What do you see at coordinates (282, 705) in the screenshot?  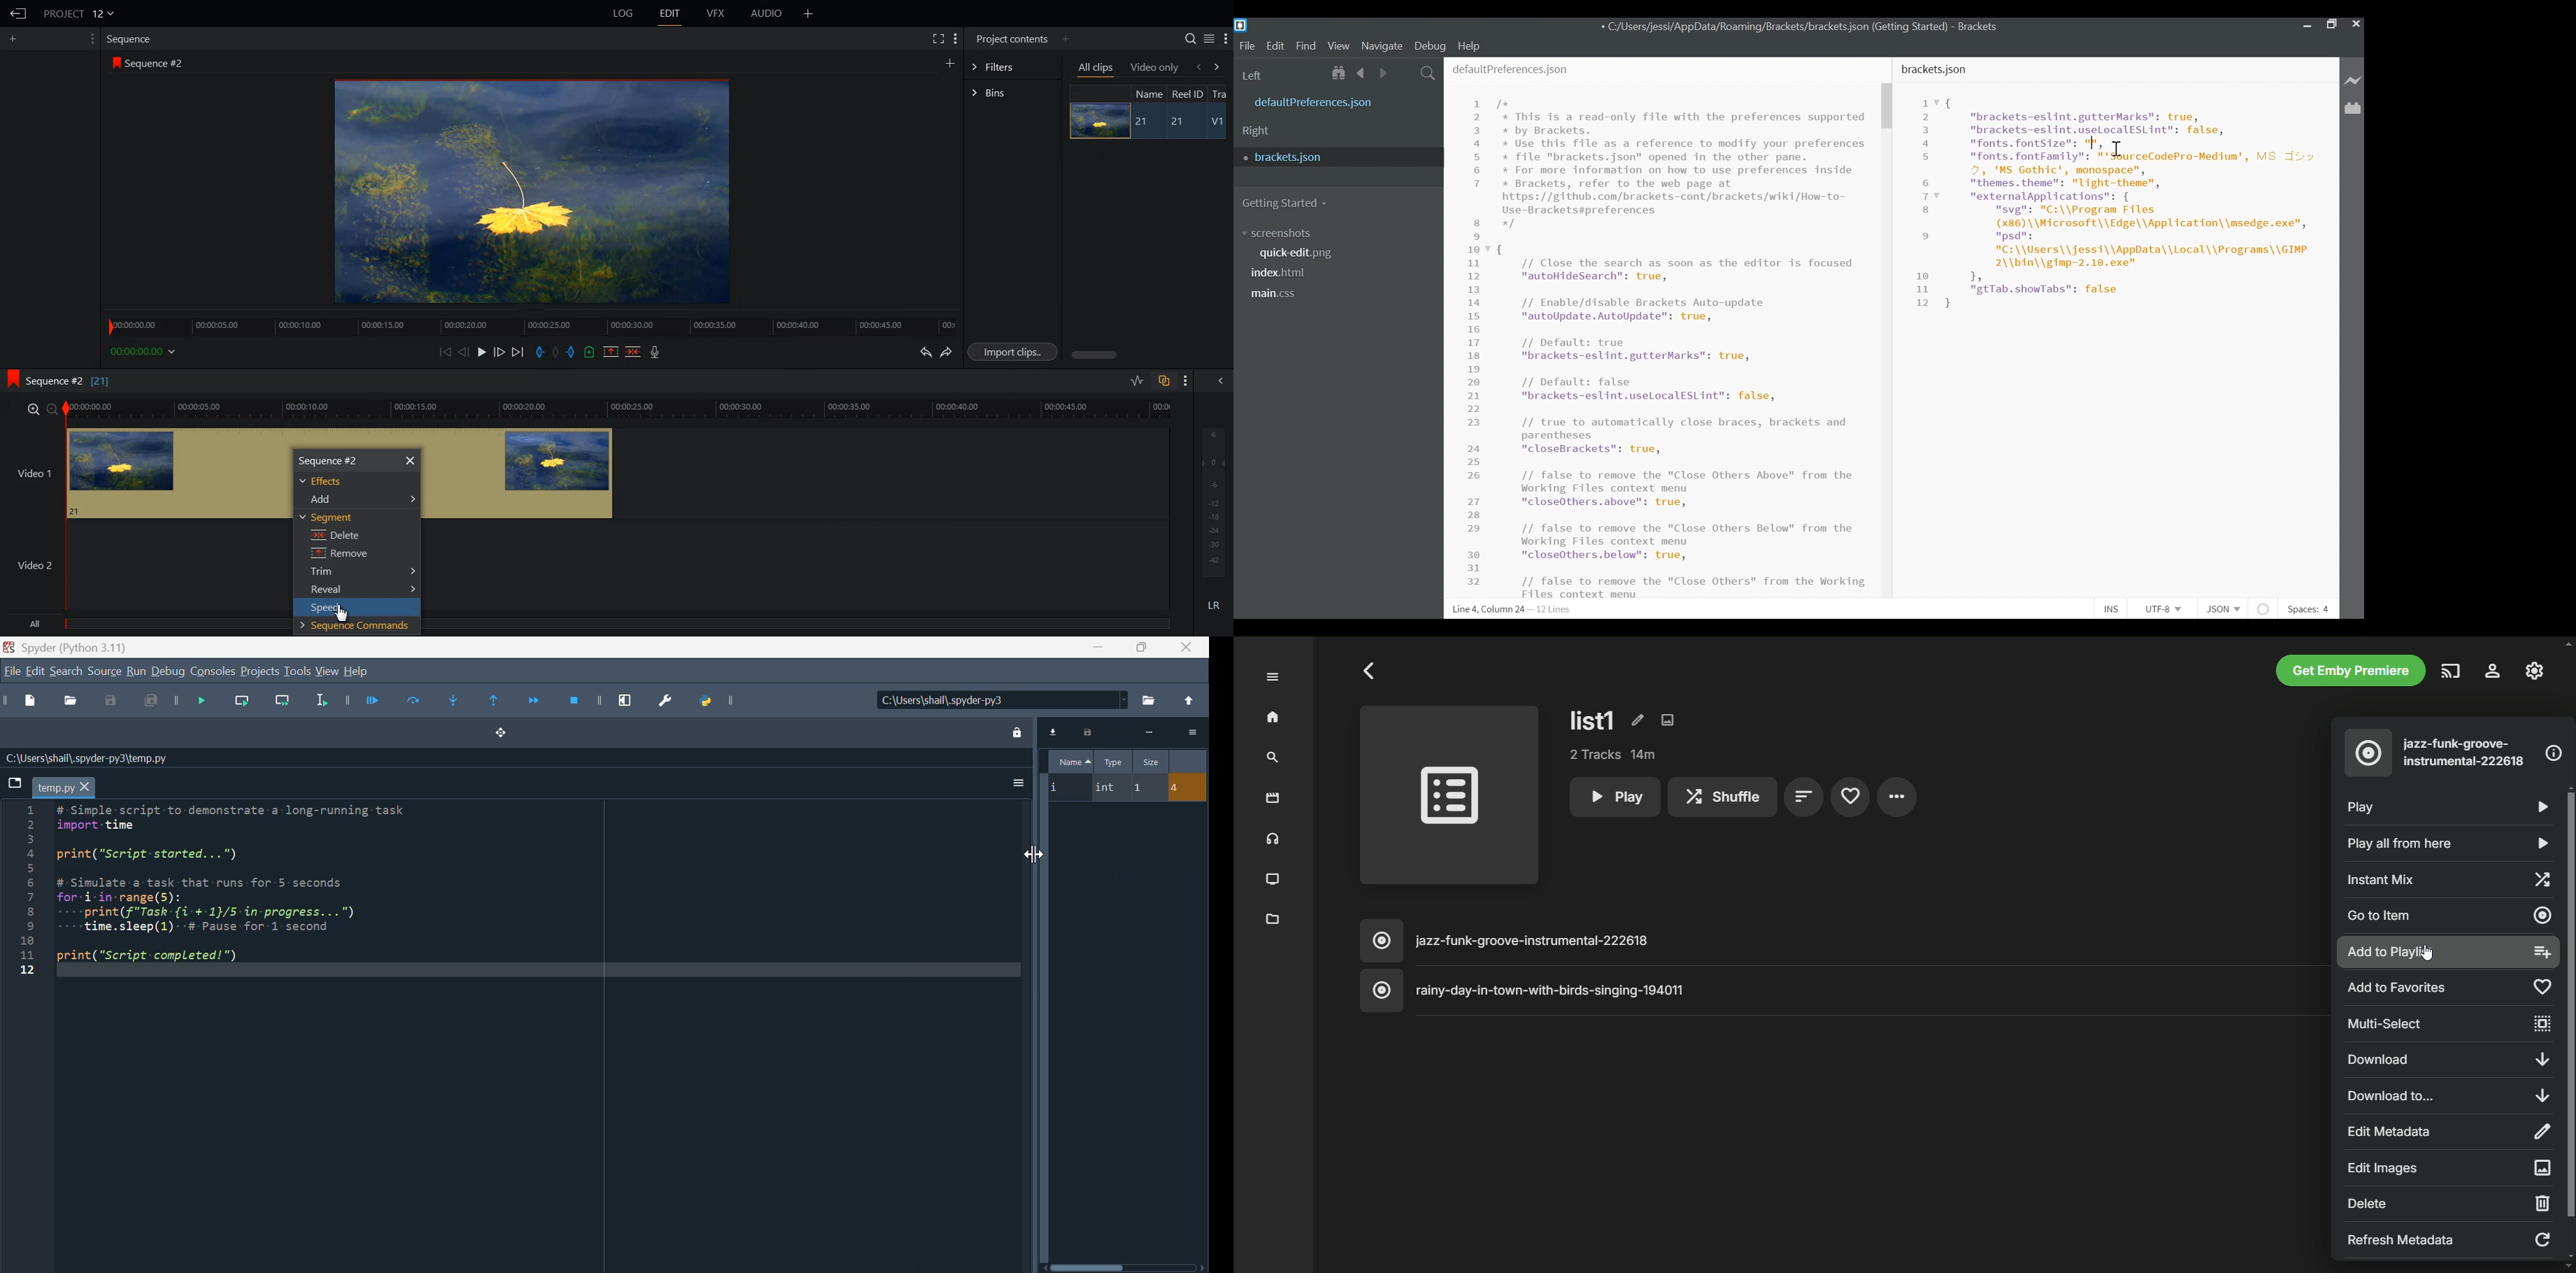 I see `Run current line and go to the next one` at bounding box center [282, 705].